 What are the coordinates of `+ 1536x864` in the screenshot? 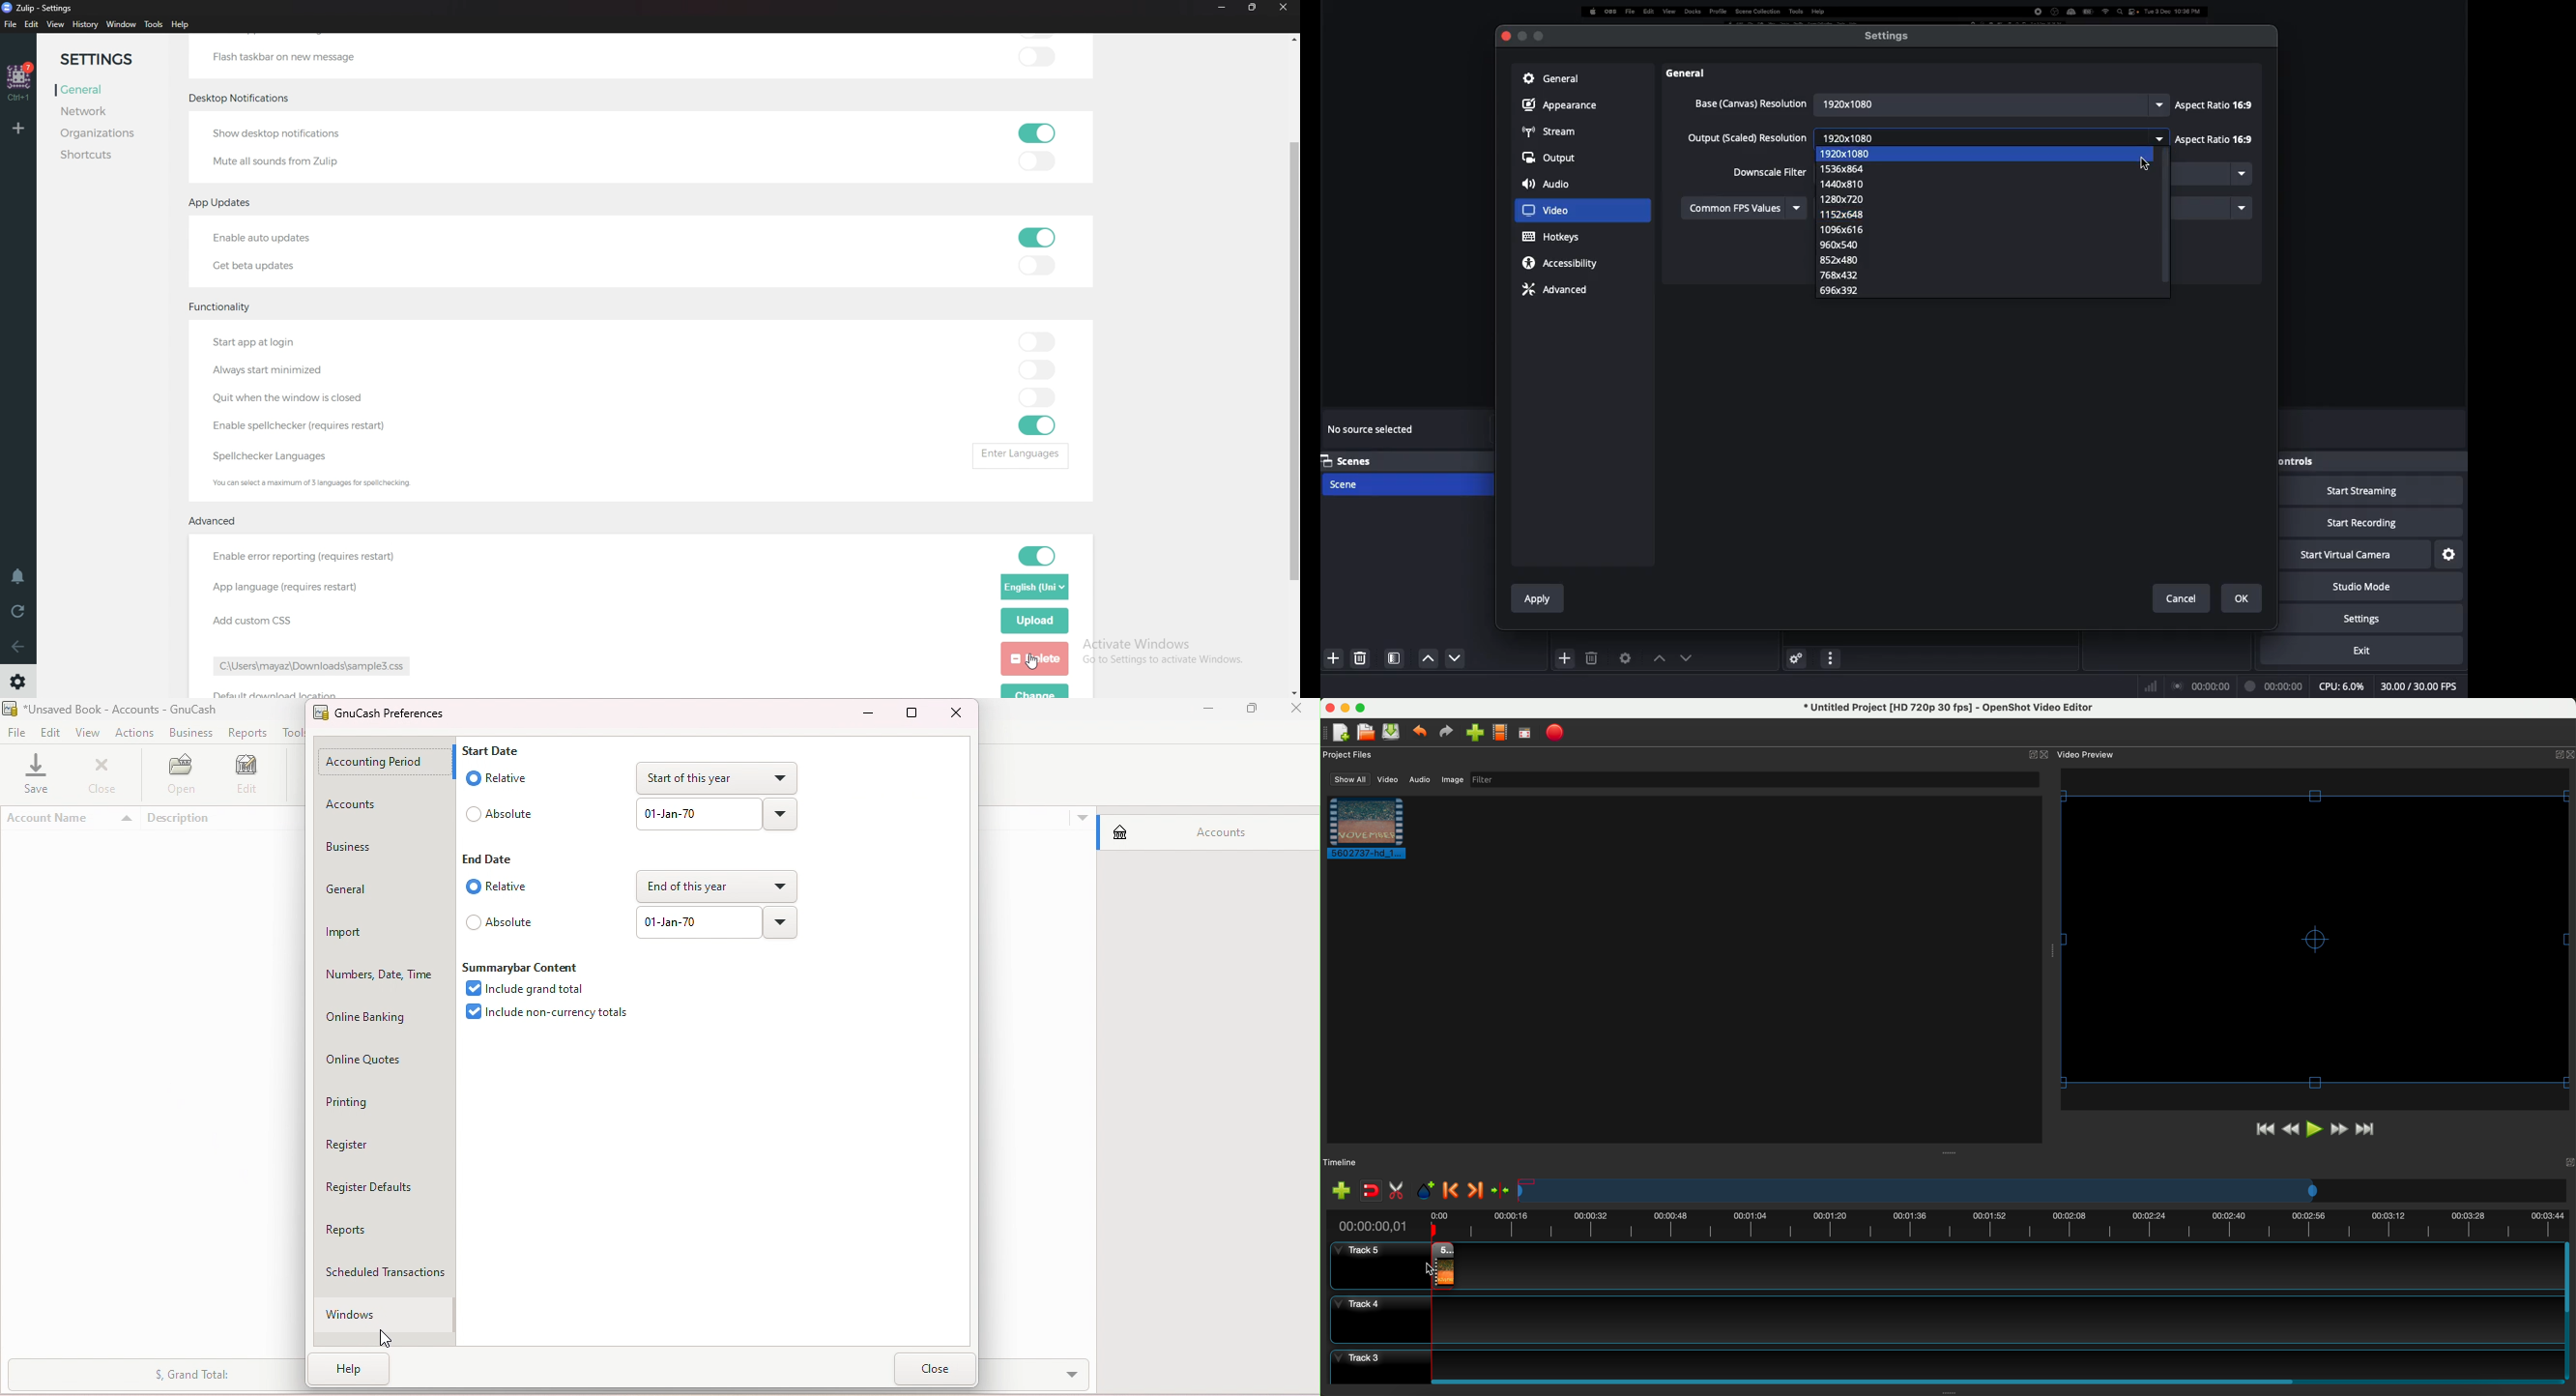 It's located at (1856, 168).